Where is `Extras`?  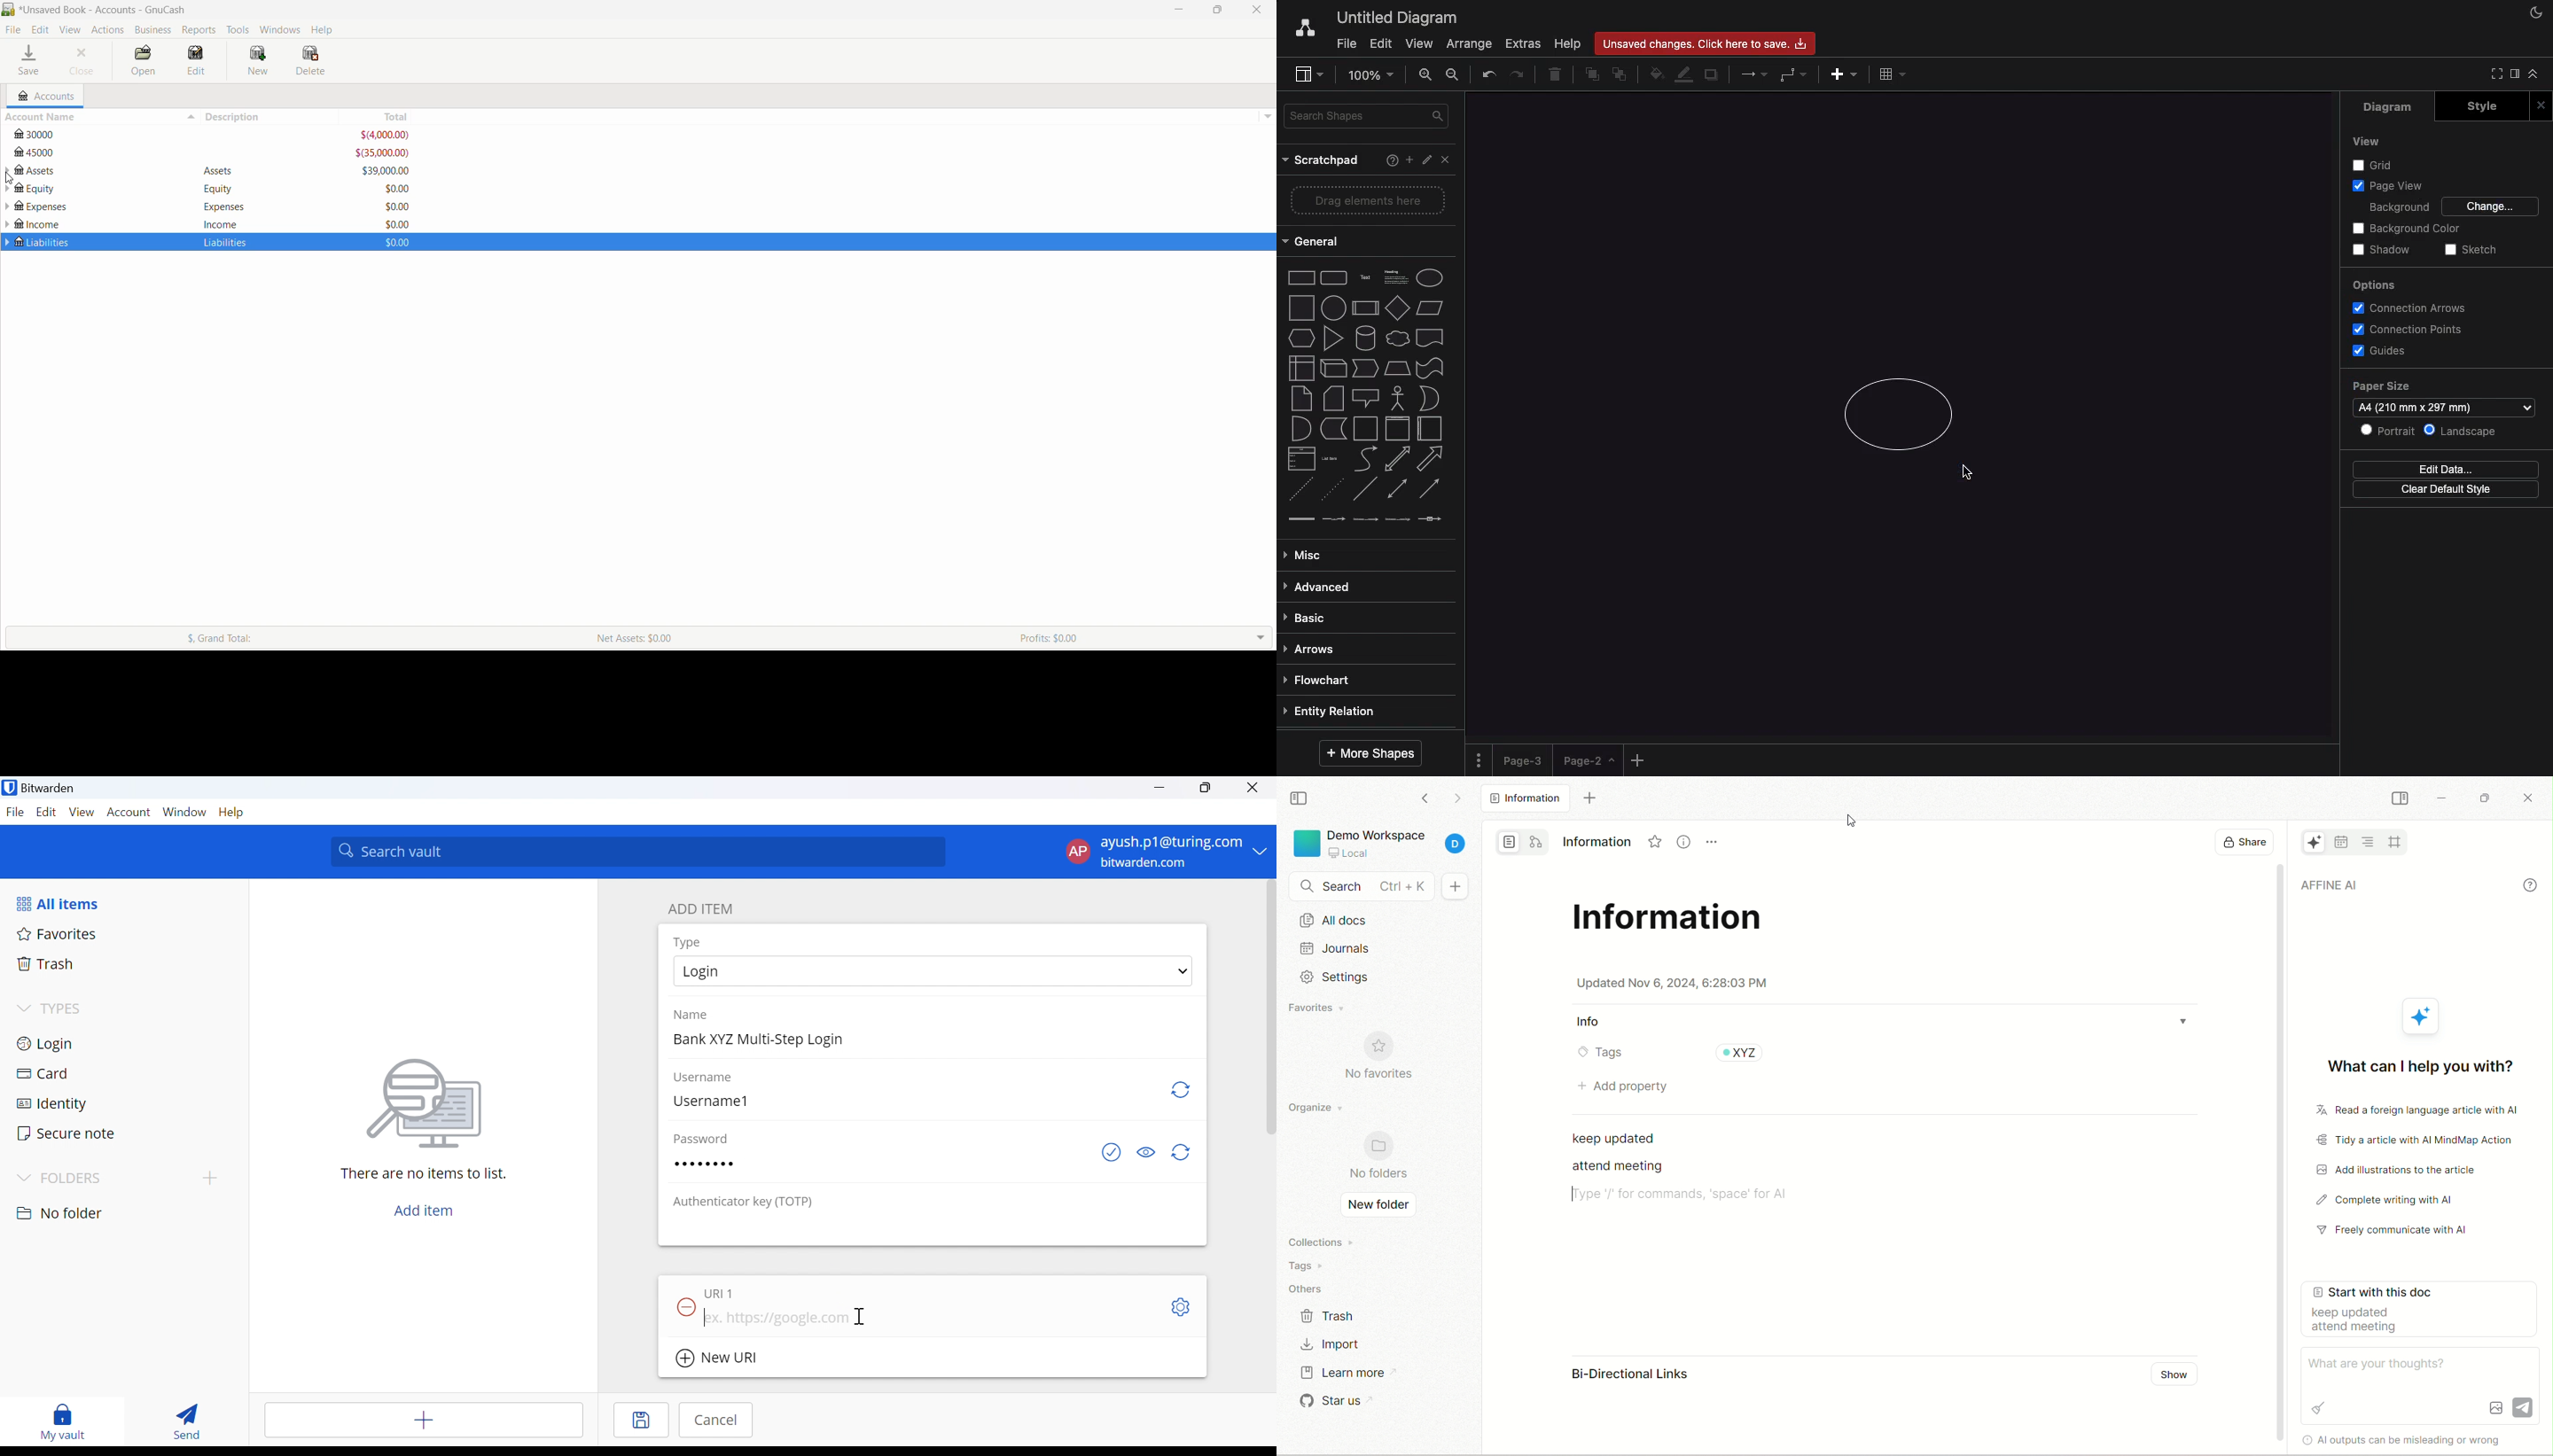
Extras is located at coordinates (1524, 43).